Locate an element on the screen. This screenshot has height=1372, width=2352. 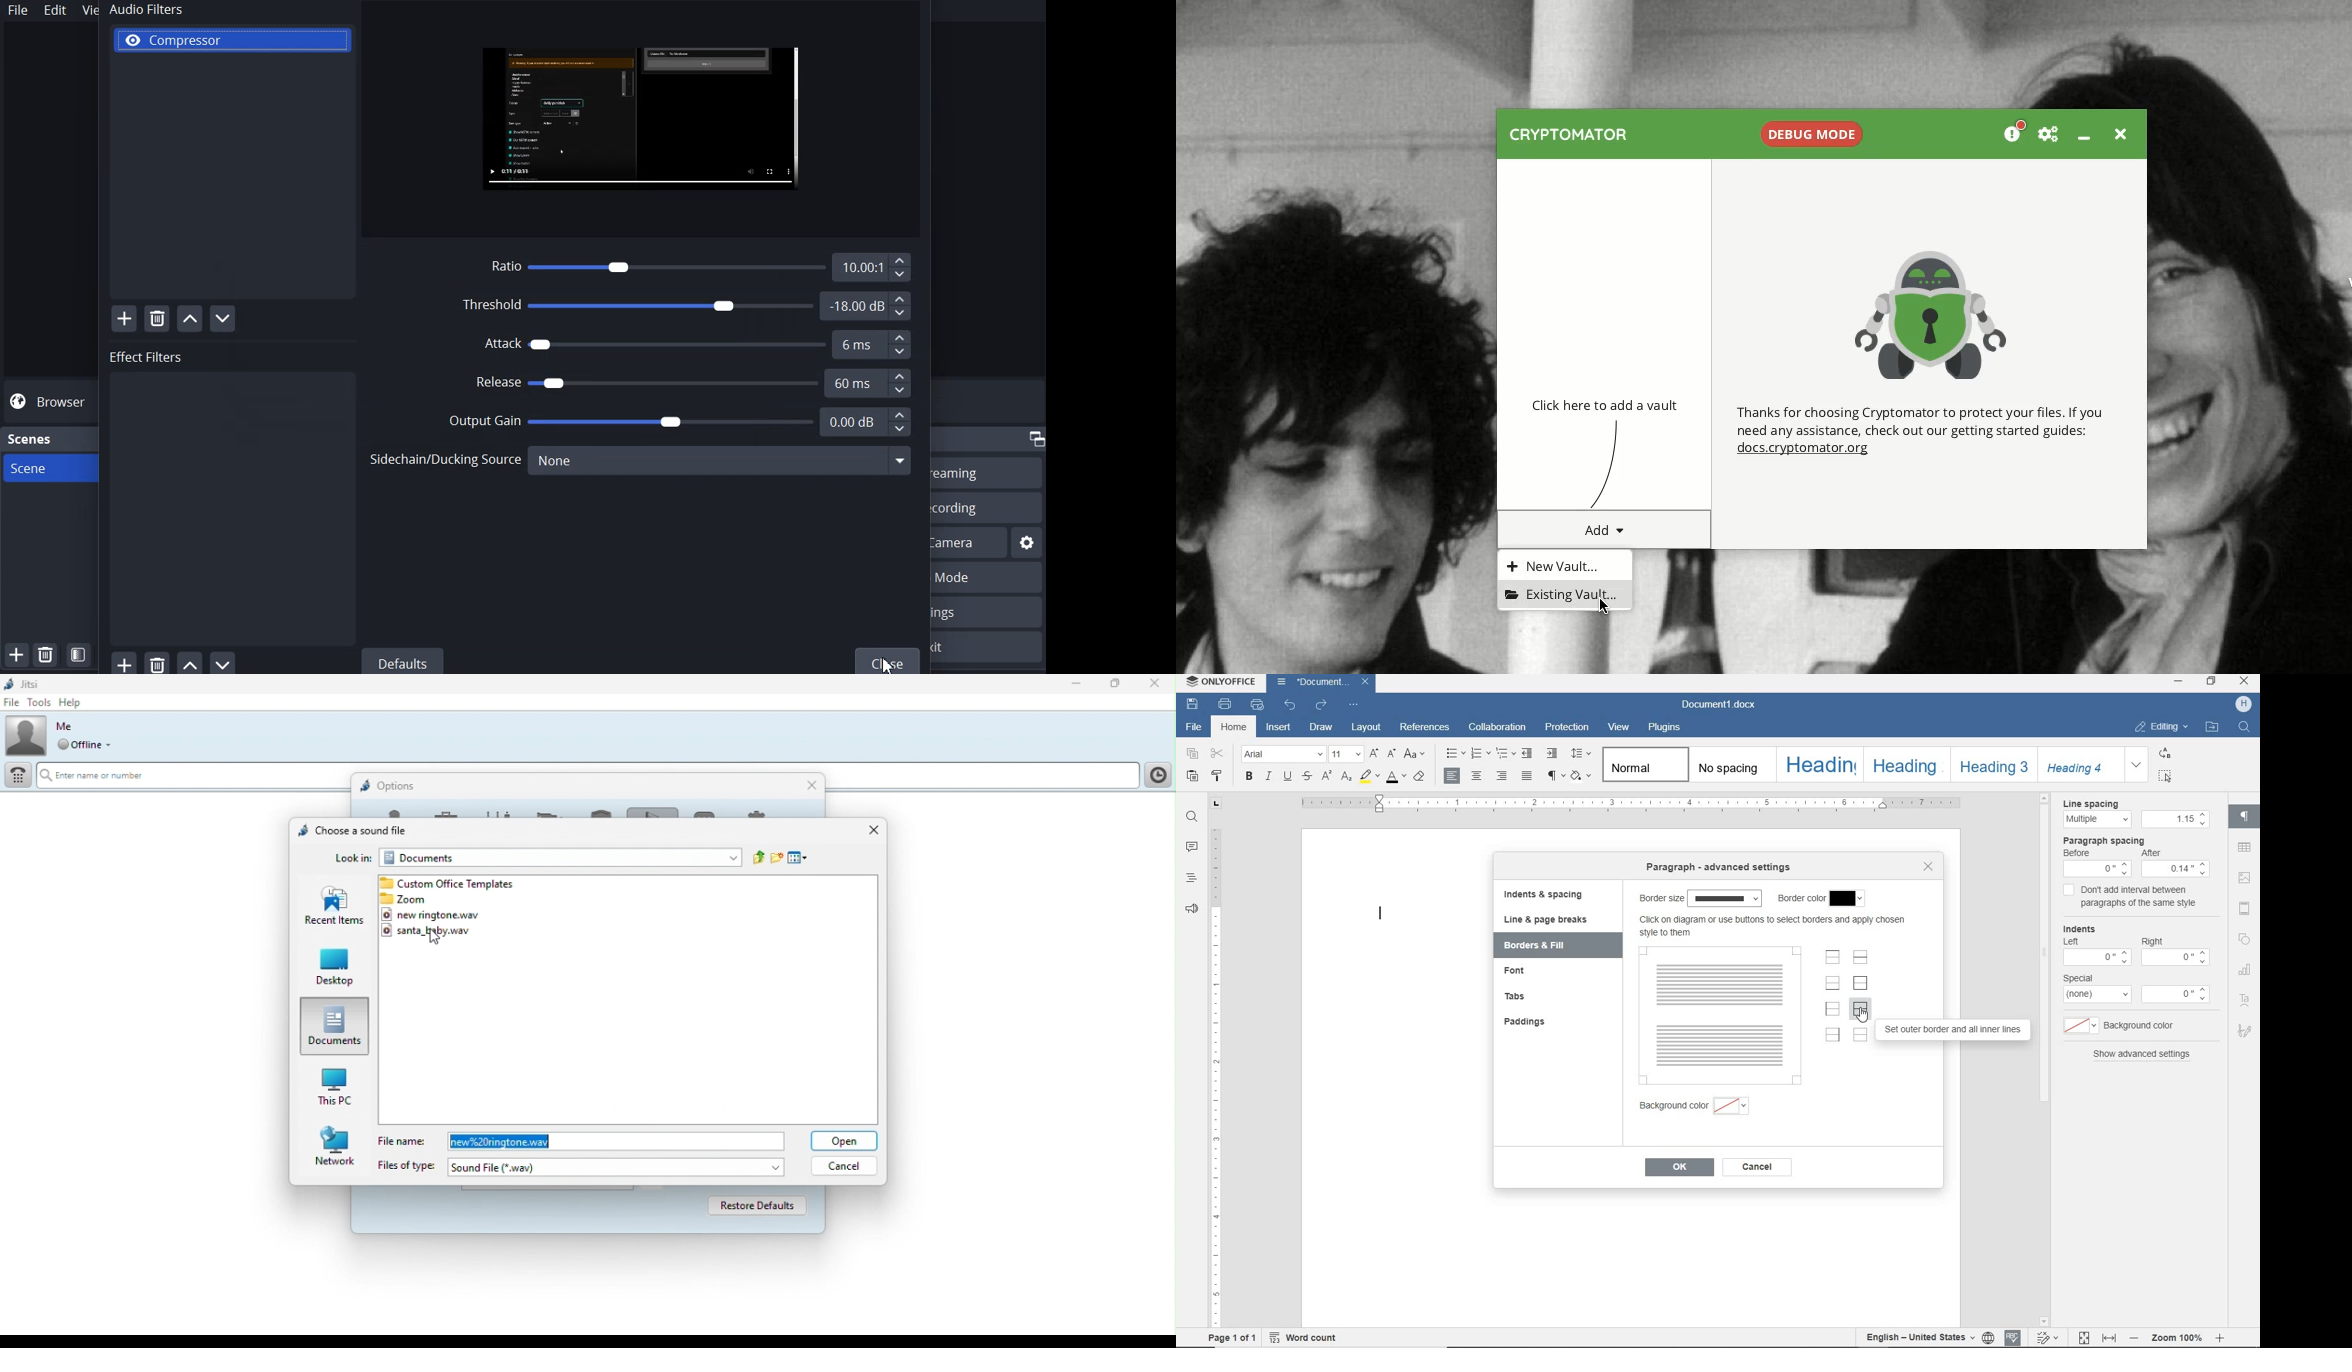
Settings is located at coordinates (1028, 543).